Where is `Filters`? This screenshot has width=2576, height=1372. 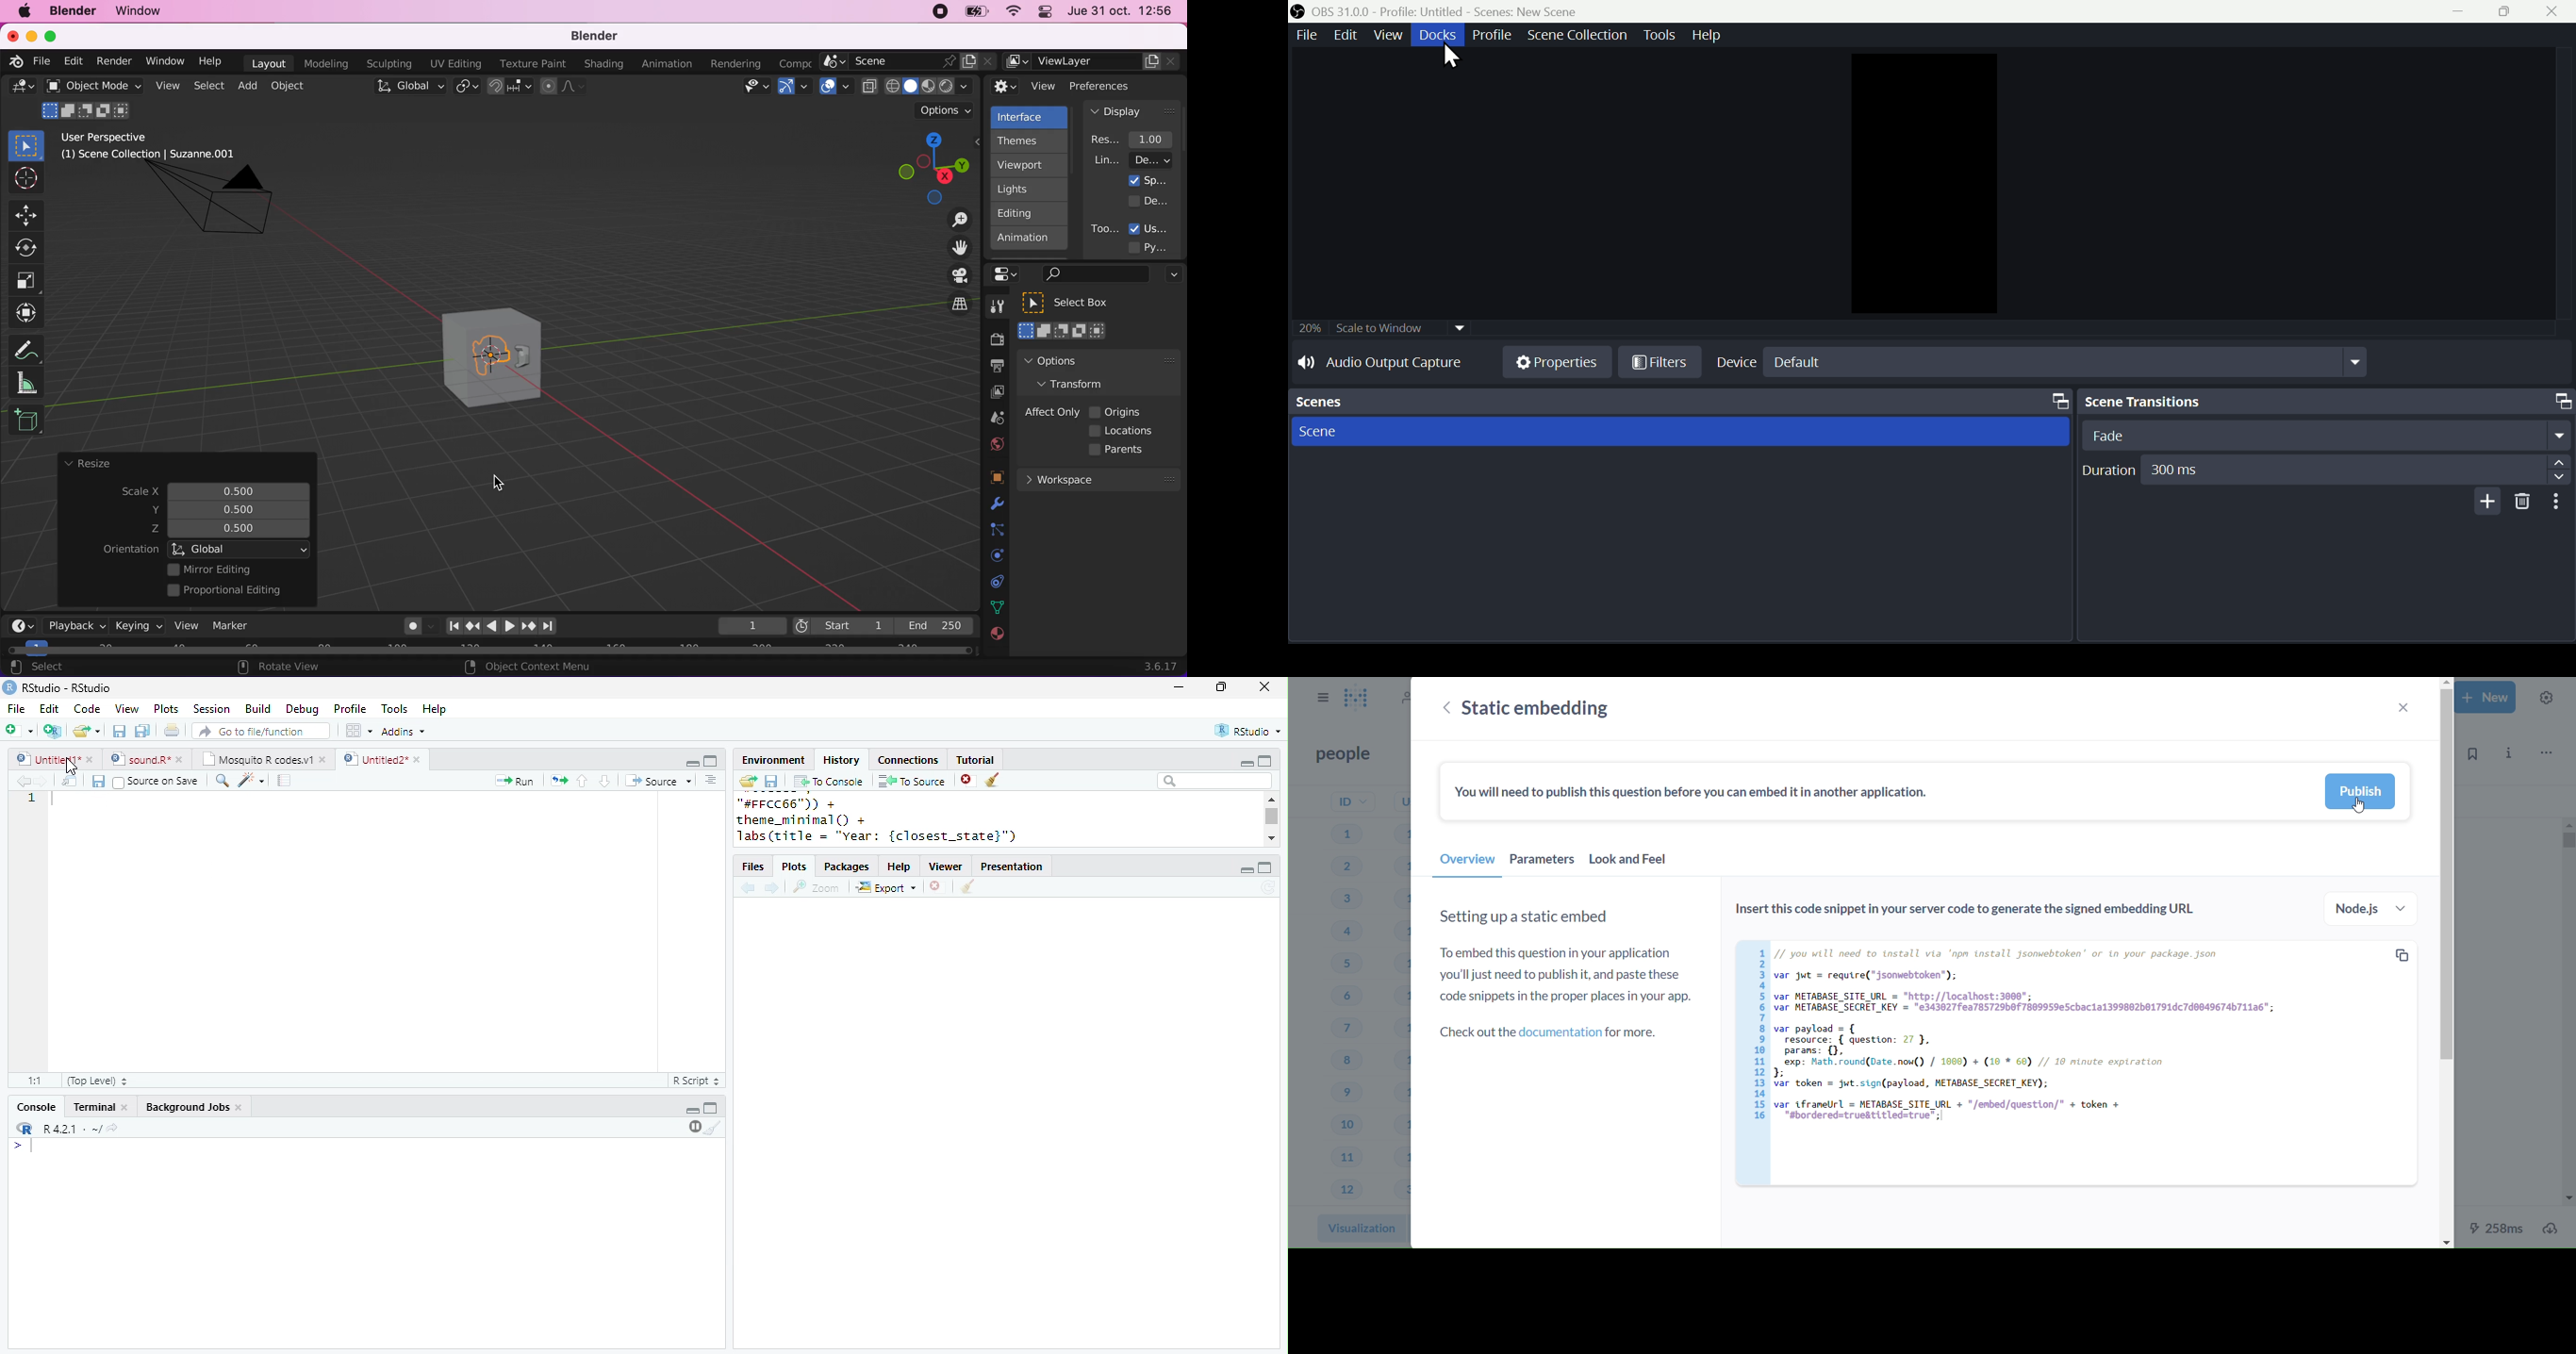
Filters is located at coordinates (1658, 363).